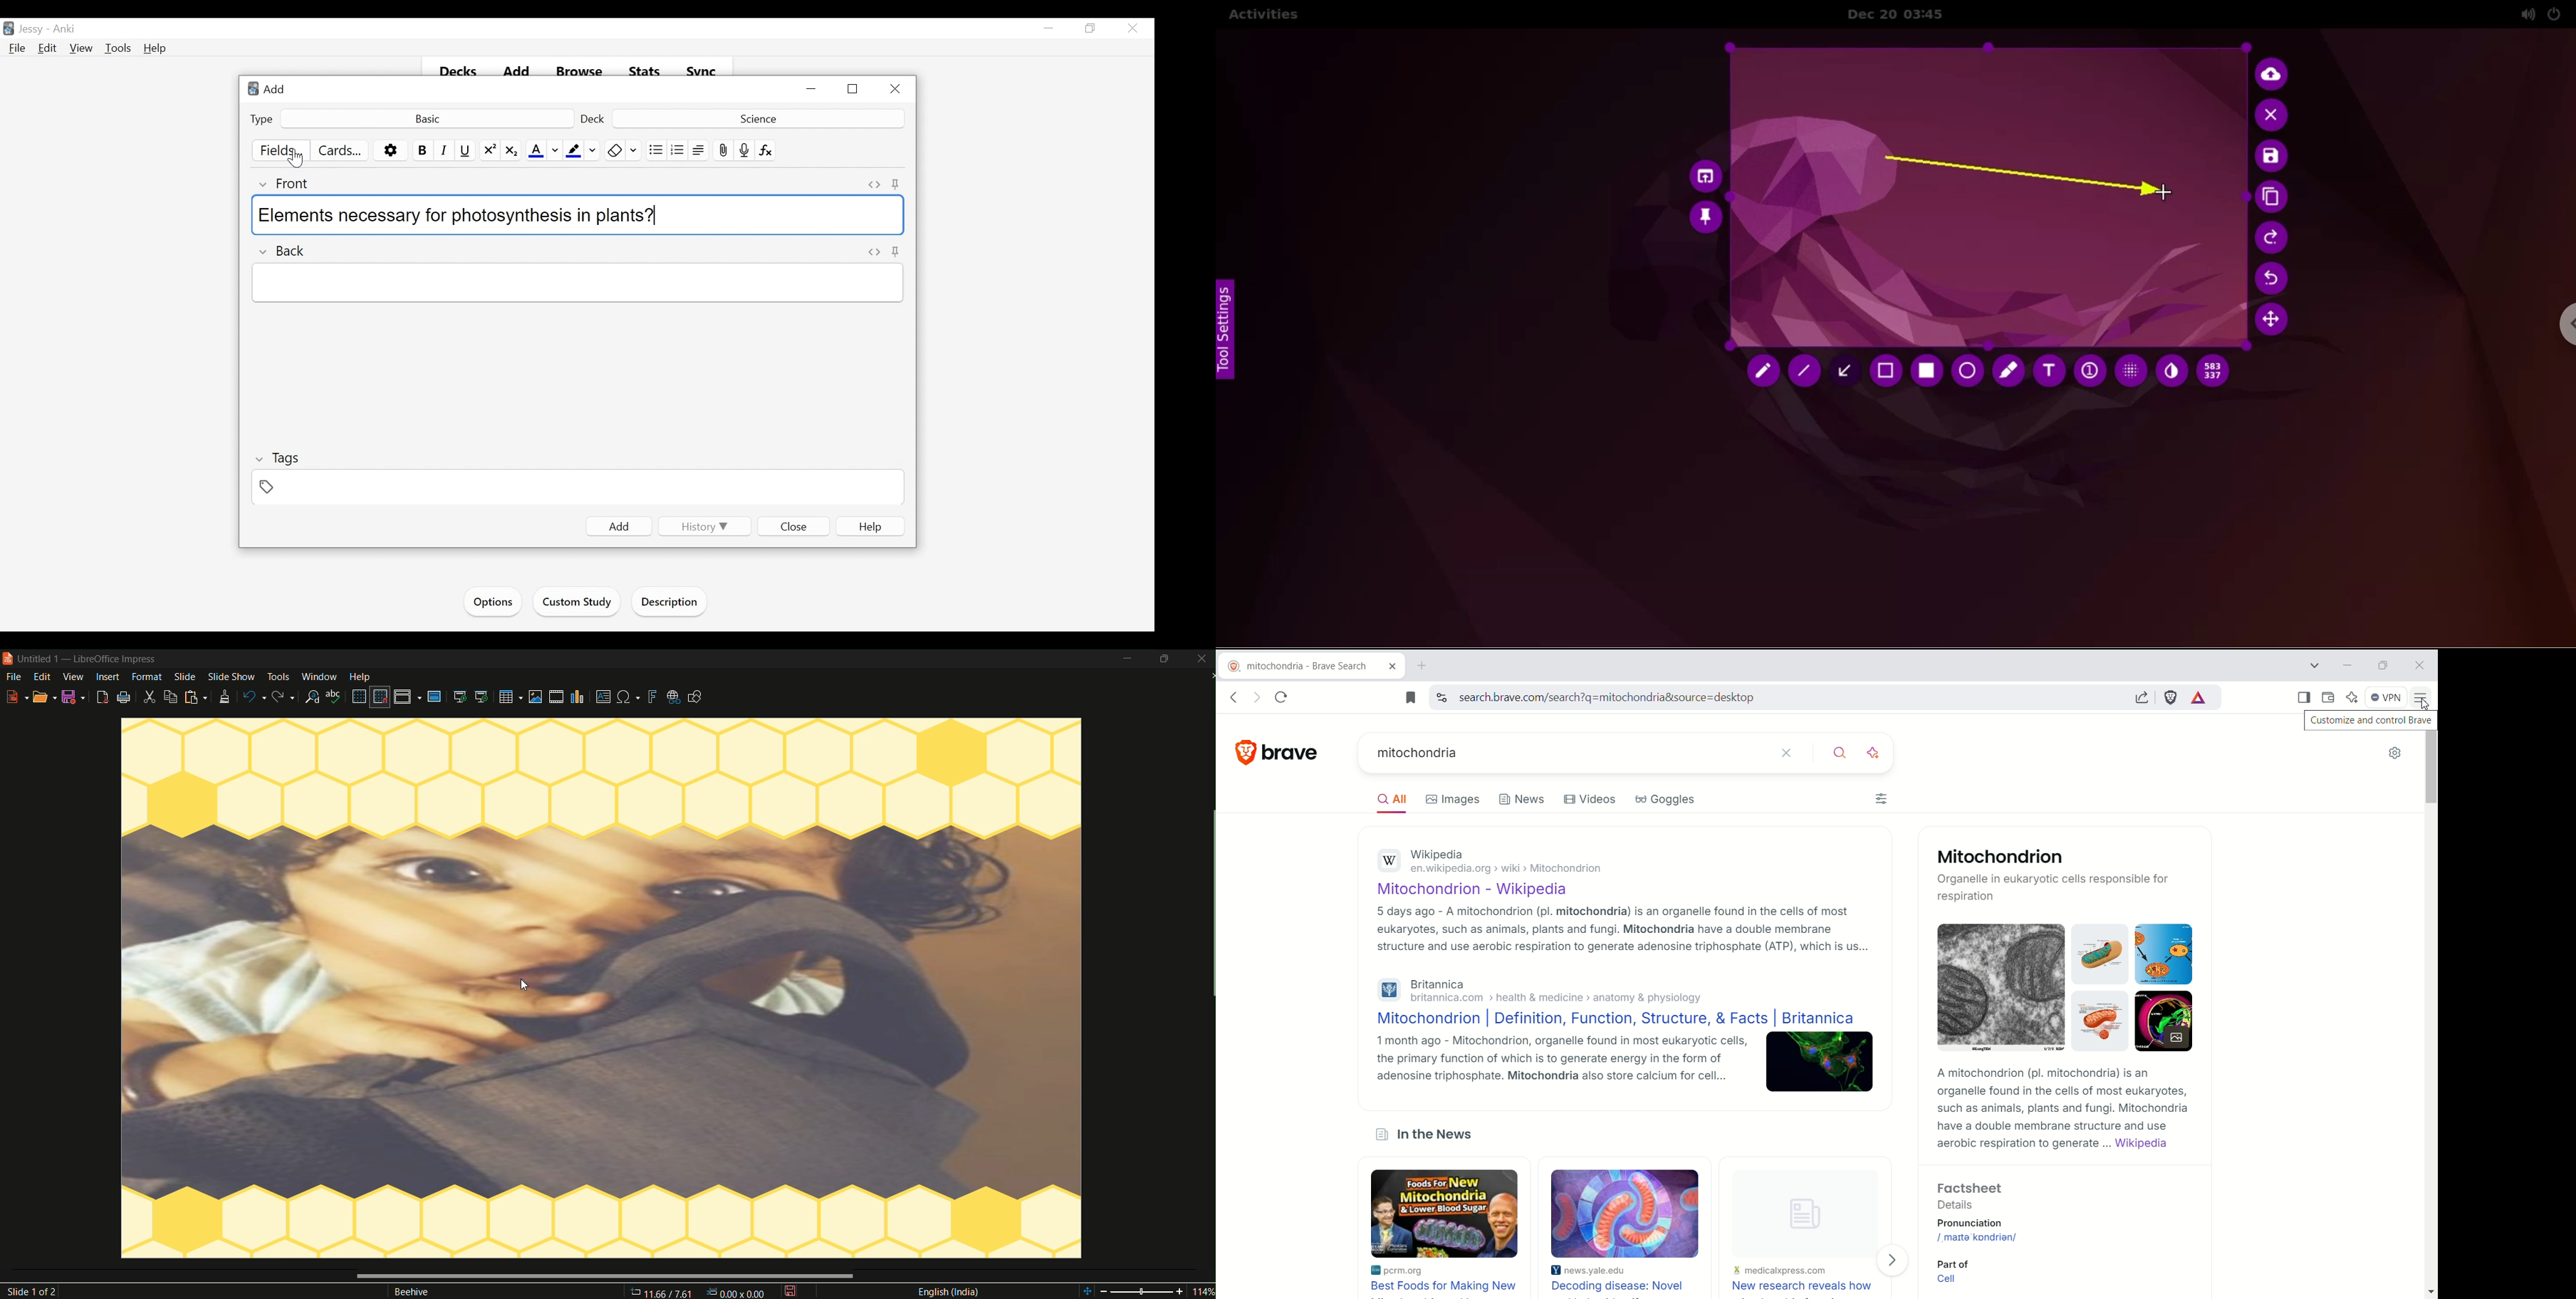  Describe the element at coordinates (156, 48) in the screenshot. I see `Help` at that location.